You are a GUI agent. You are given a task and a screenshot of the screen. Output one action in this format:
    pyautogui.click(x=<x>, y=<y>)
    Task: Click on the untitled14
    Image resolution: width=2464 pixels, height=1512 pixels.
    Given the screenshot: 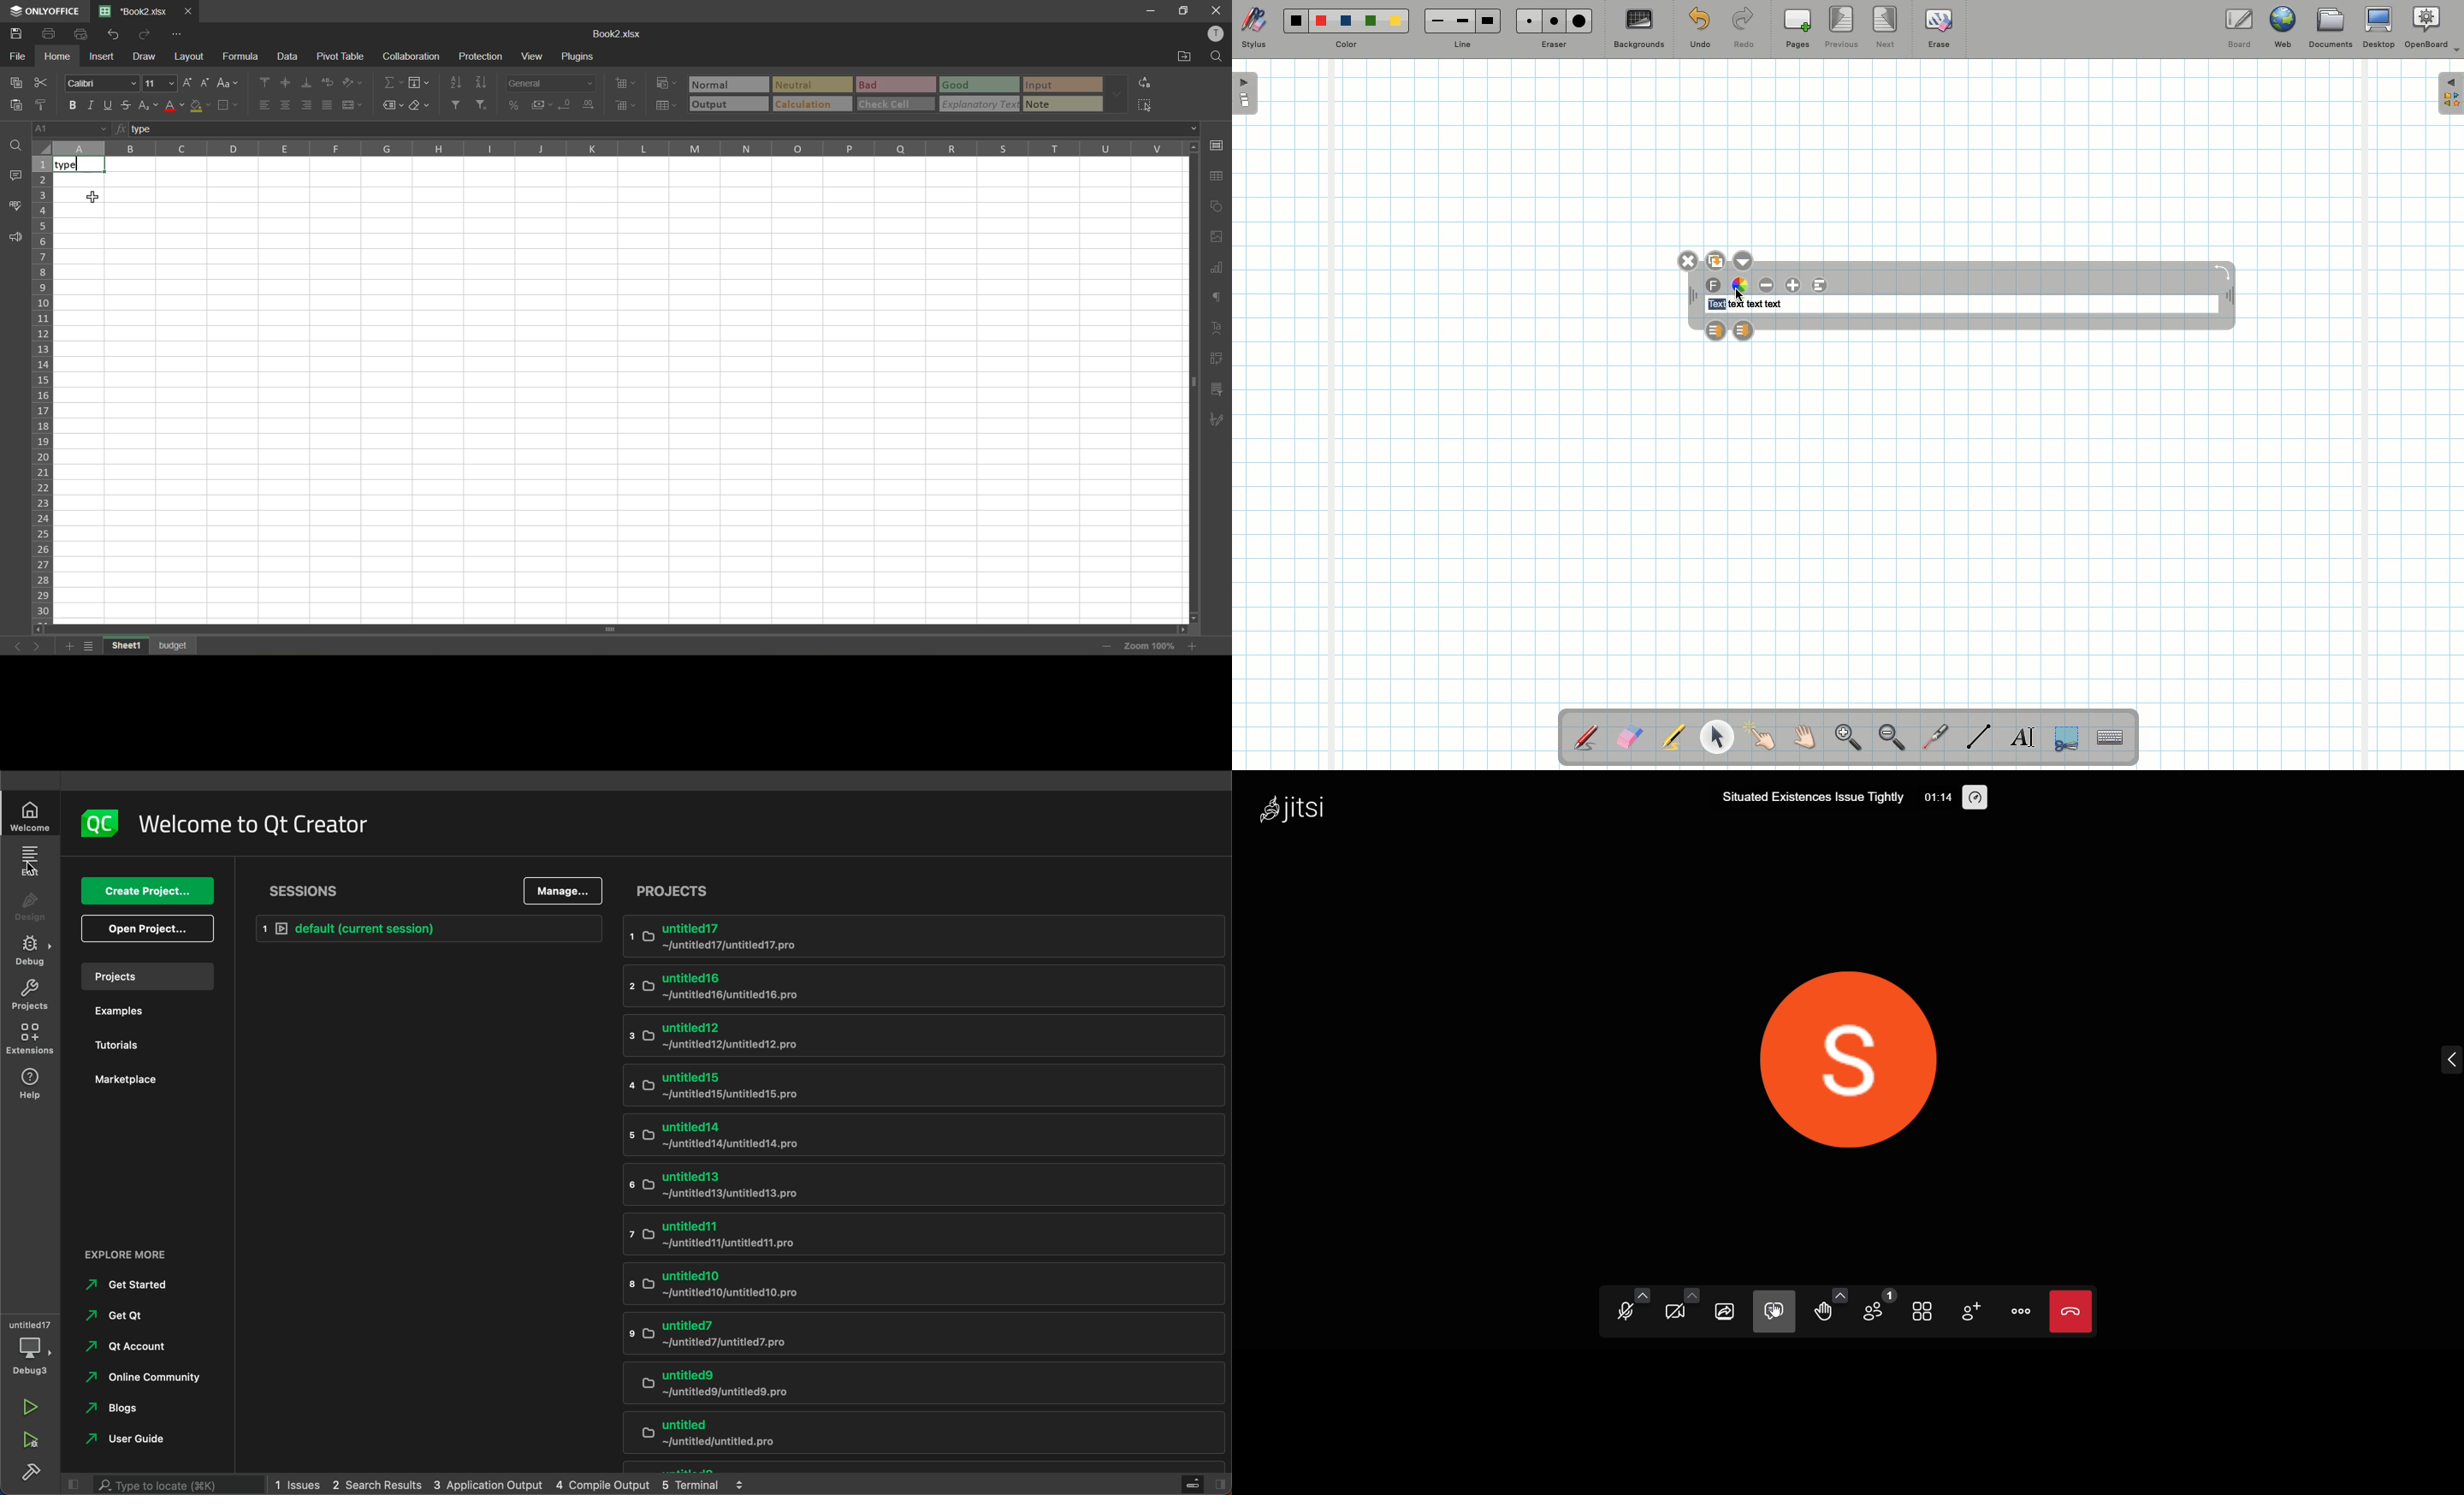 What is the action you would take?
    pyautogui.click(x=901, y=1135)
    